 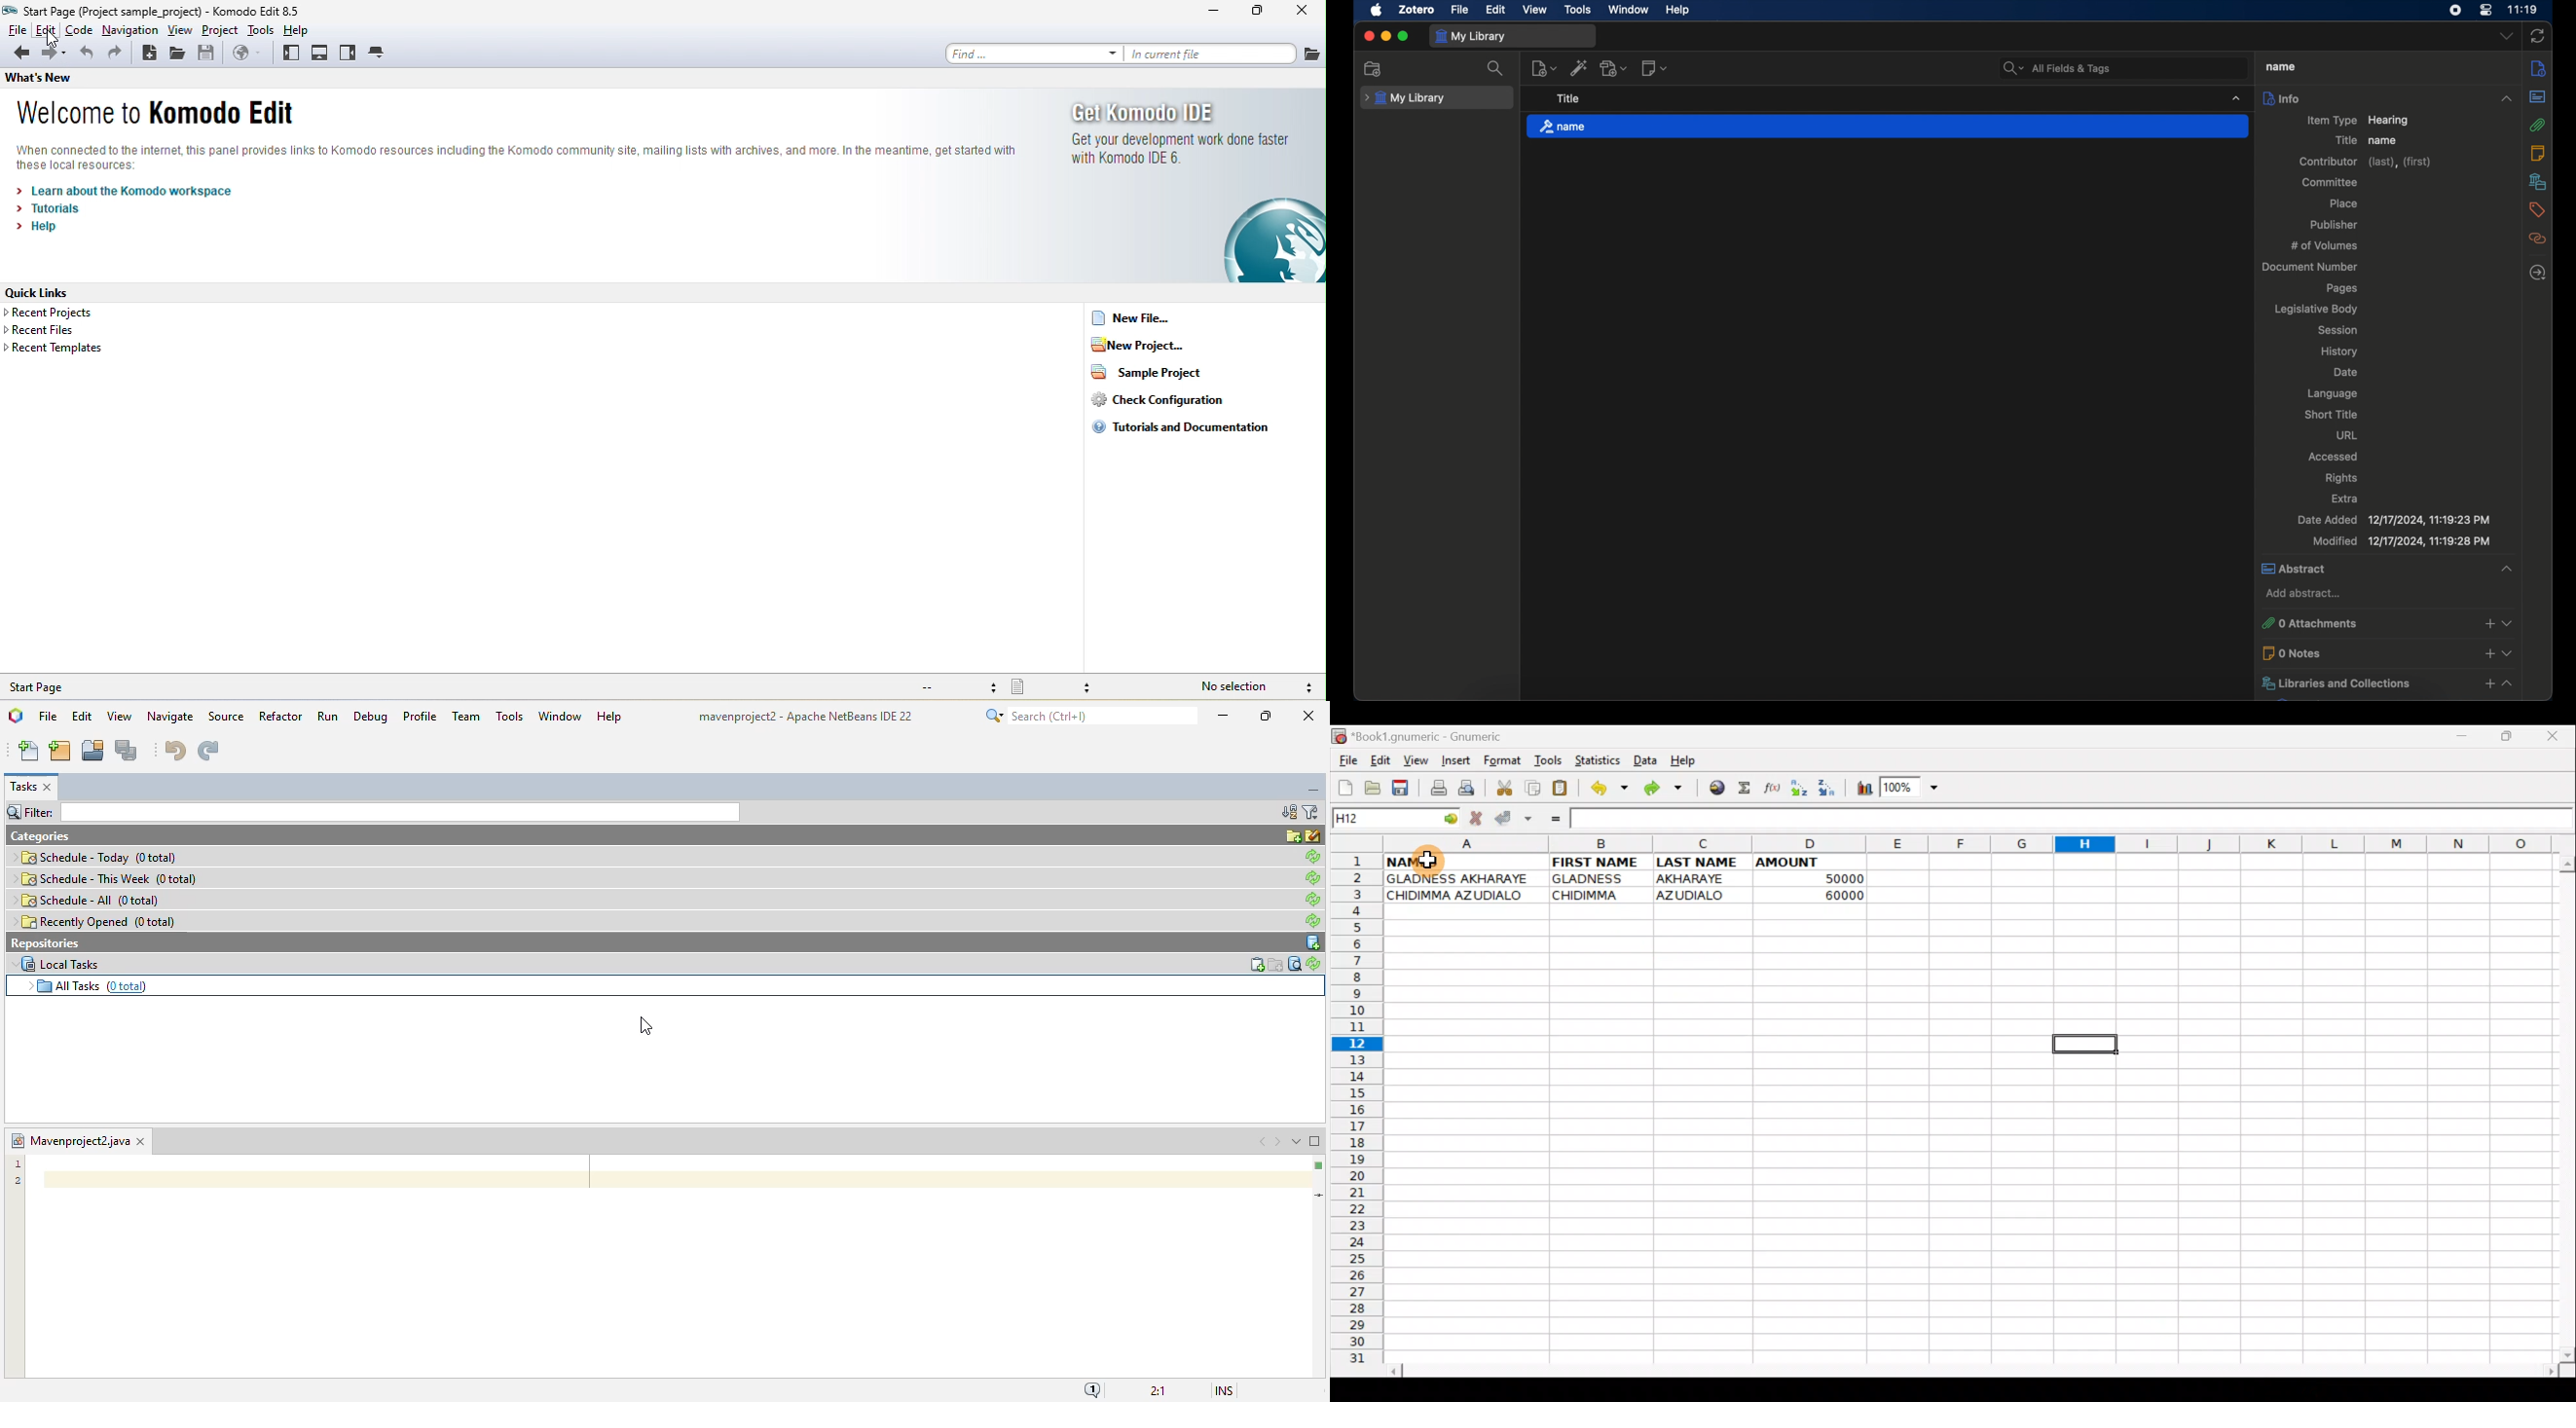 What do you see at coordinates (1386, 36) in the screenshot?
I see `minimize` at bounding box center [1386, 36].